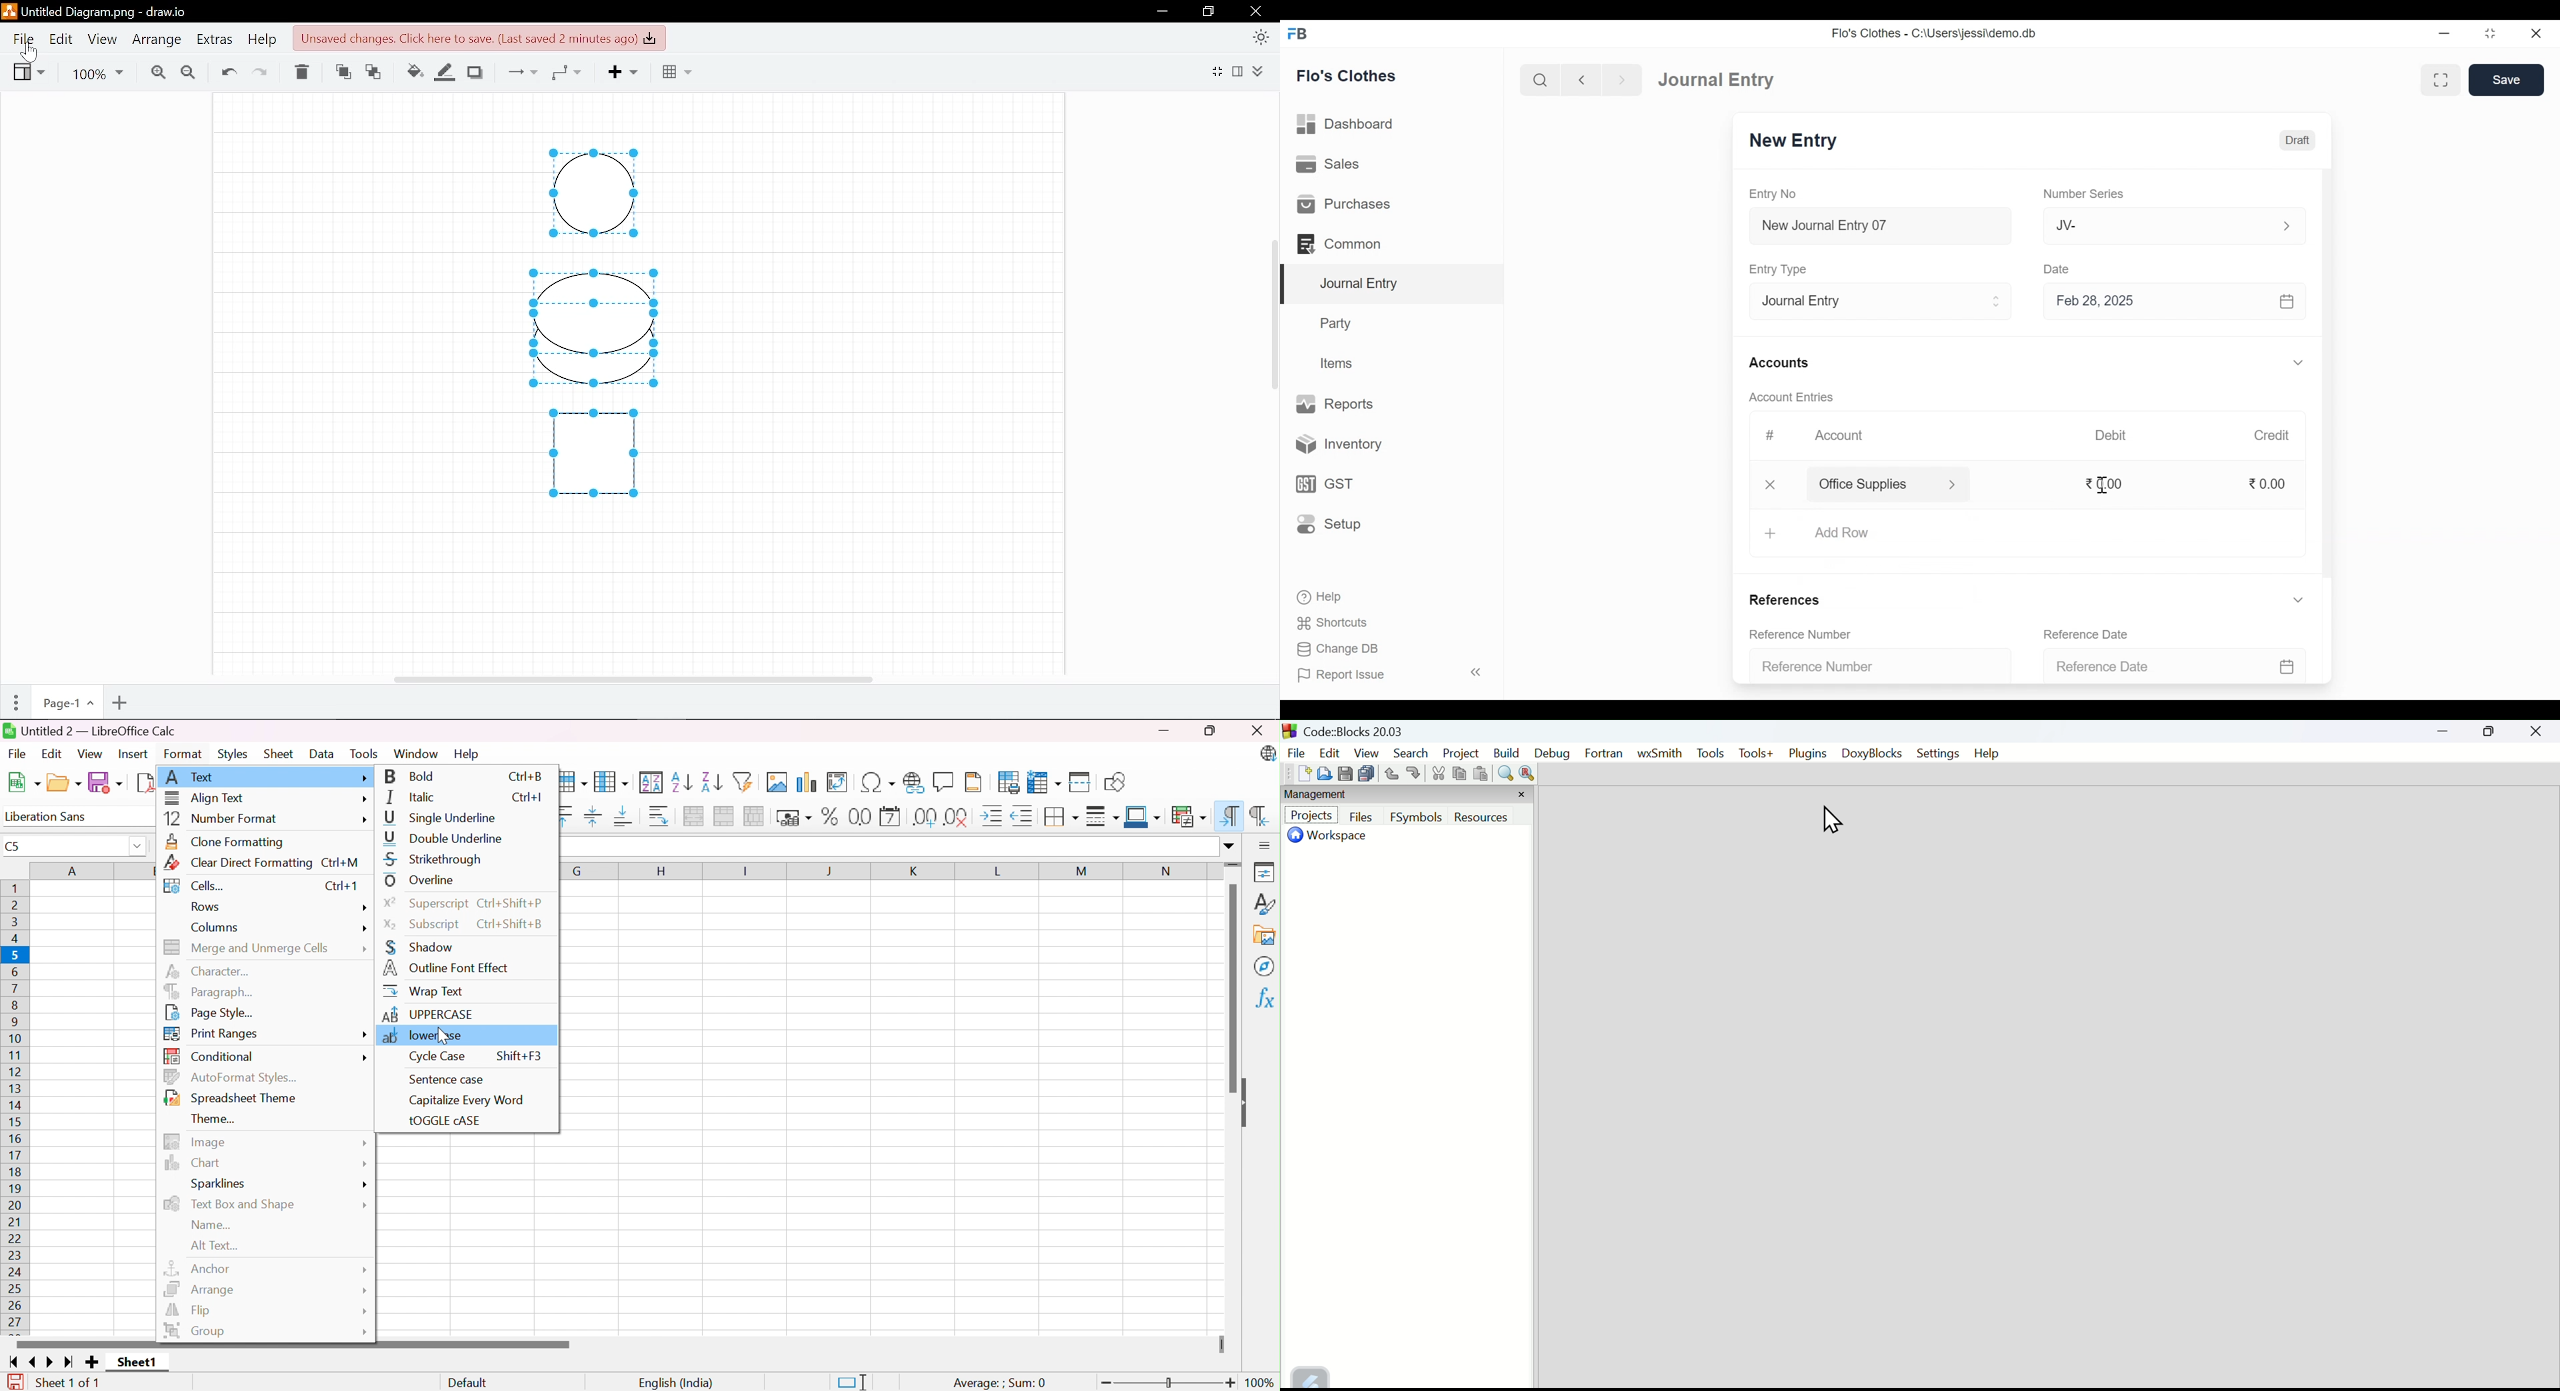 The width and height of the screenshot is (2576, 1400). I want to click on Reference Number, so click(1801, 633).